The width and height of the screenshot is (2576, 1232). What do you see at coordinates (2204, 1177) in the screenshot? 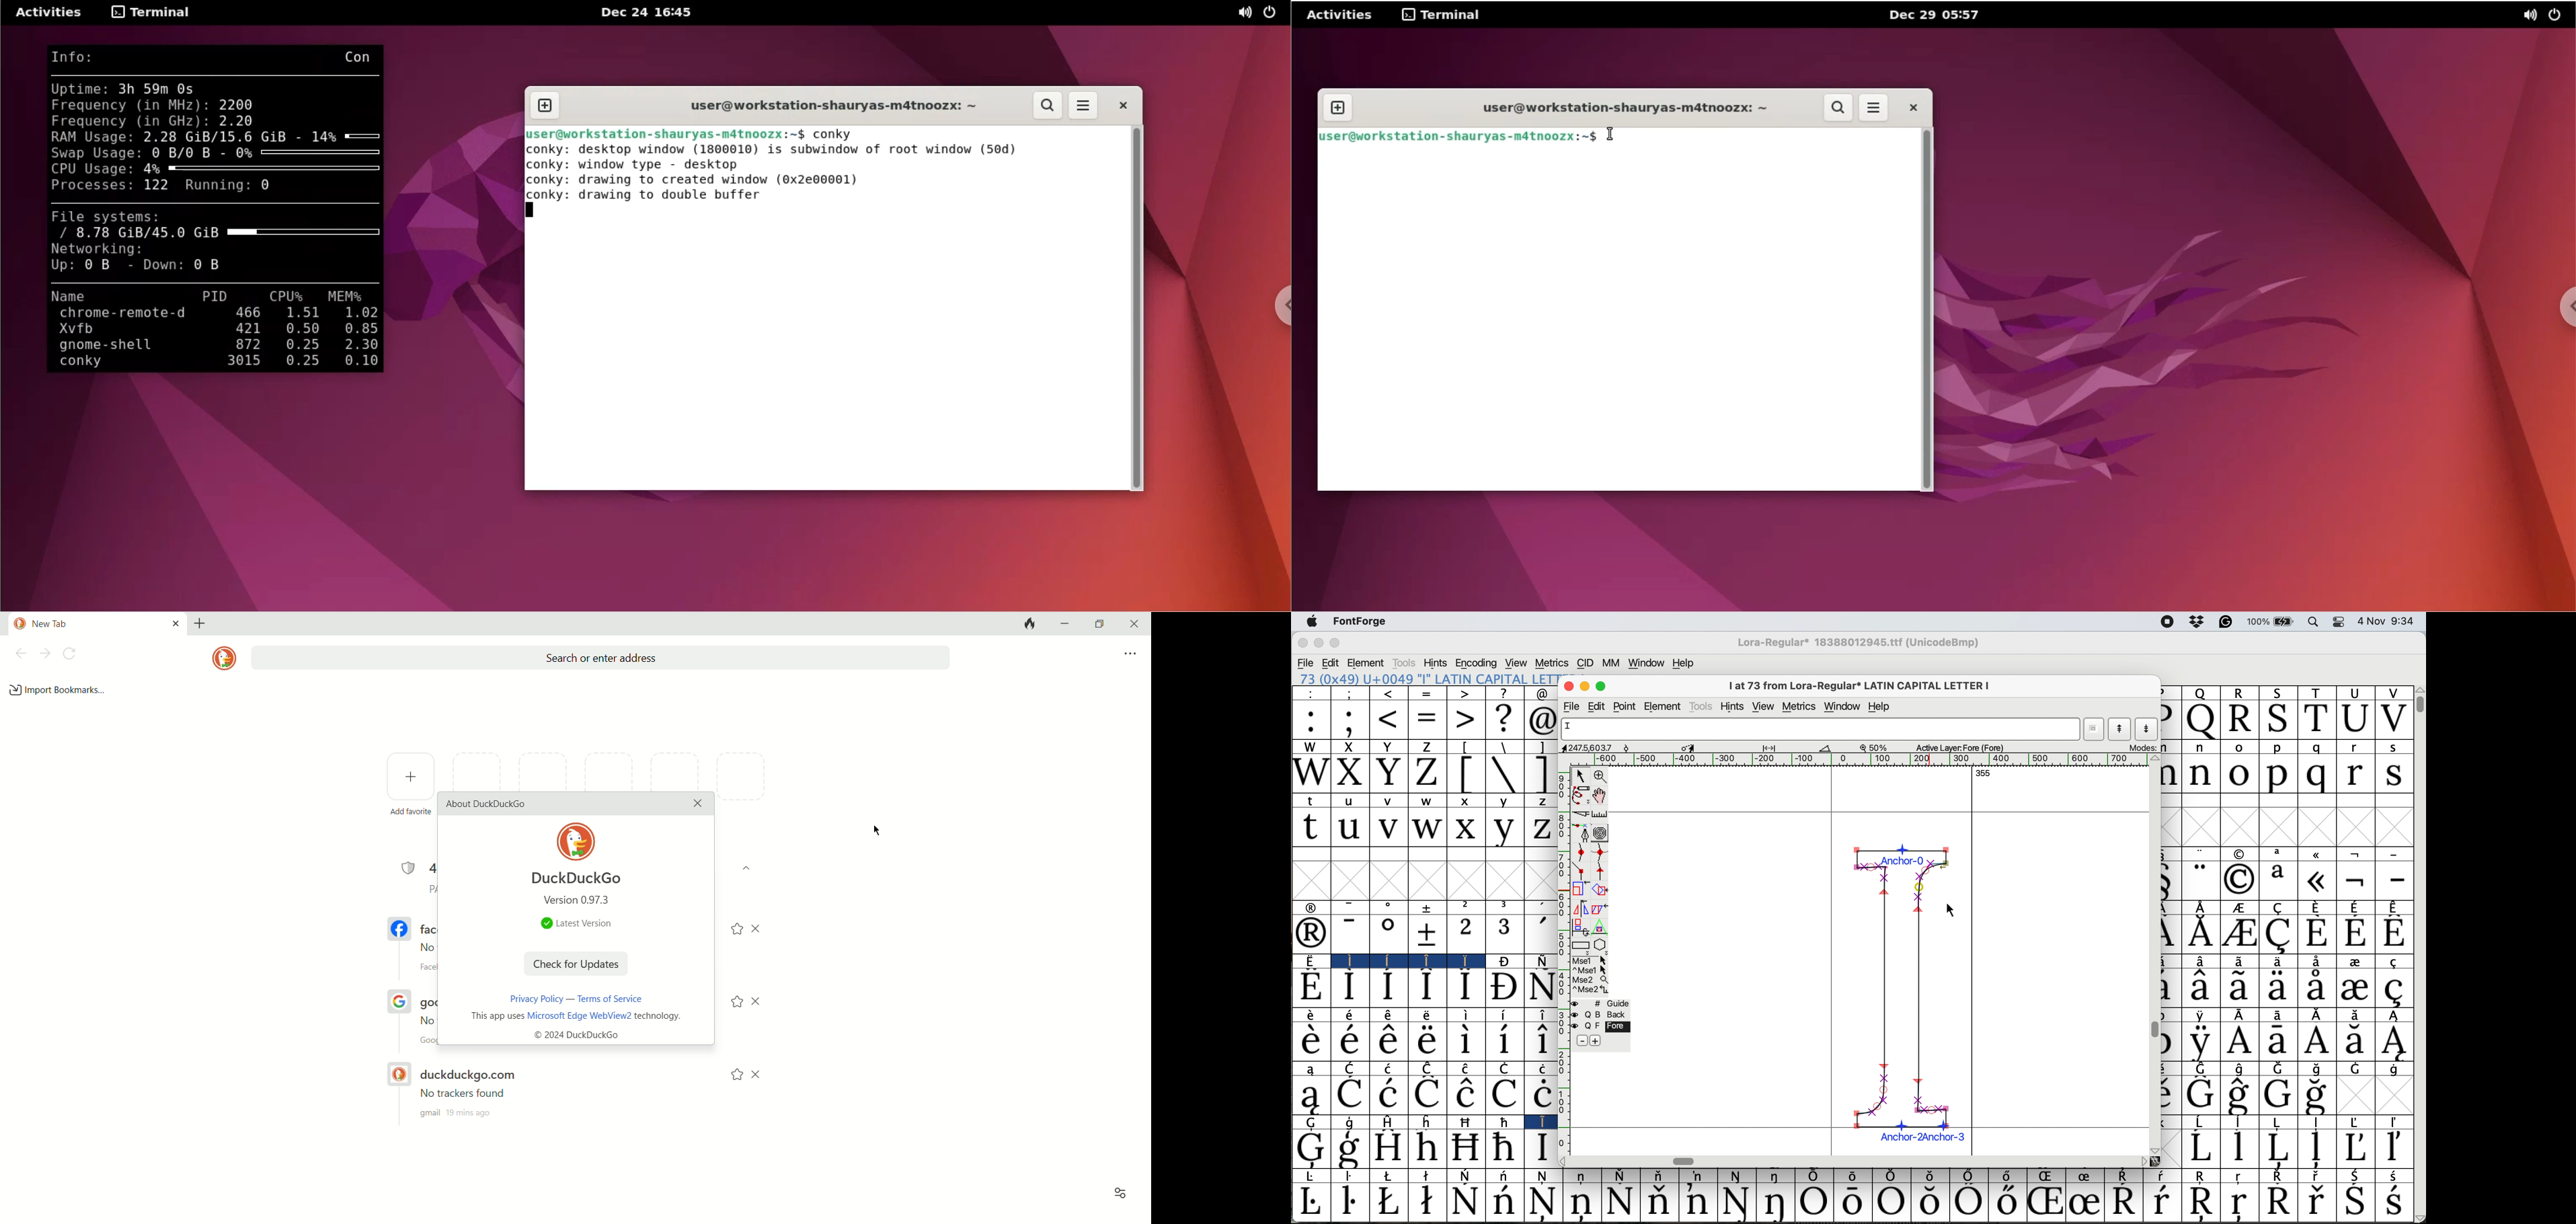
I see `Symbol` at bounding box center [2204, 1177].